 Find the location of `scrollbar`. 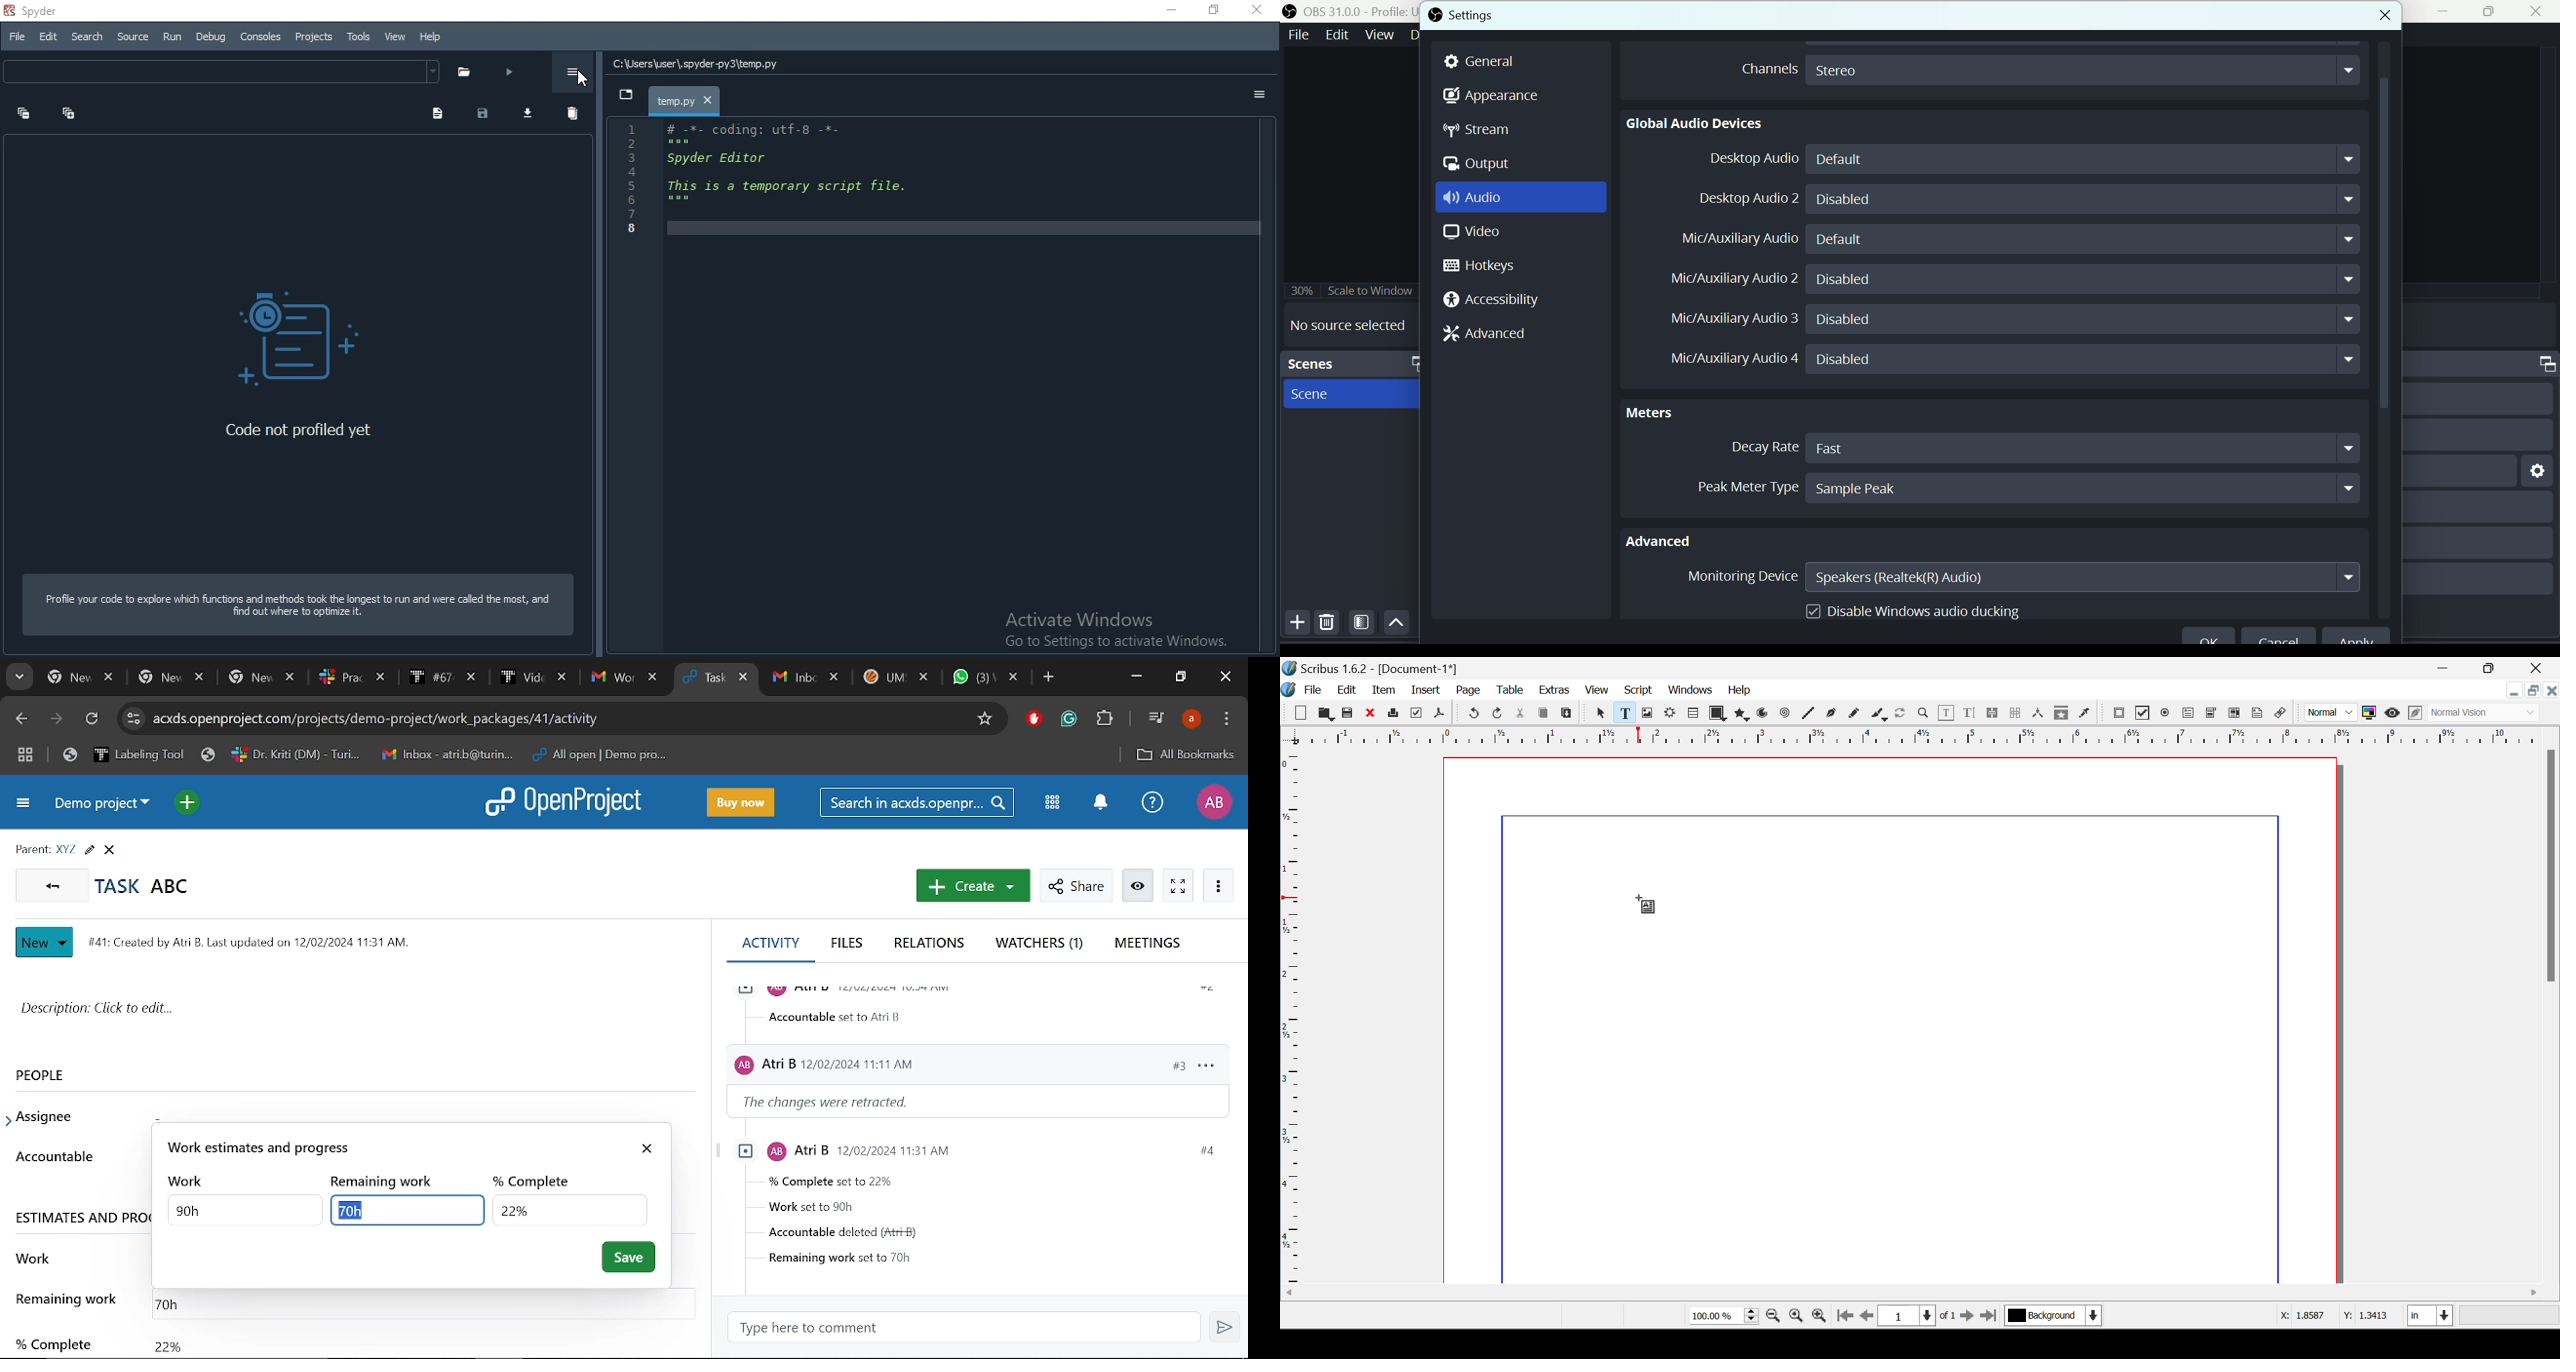

scrollbar is located at coordinates (707, 1082).